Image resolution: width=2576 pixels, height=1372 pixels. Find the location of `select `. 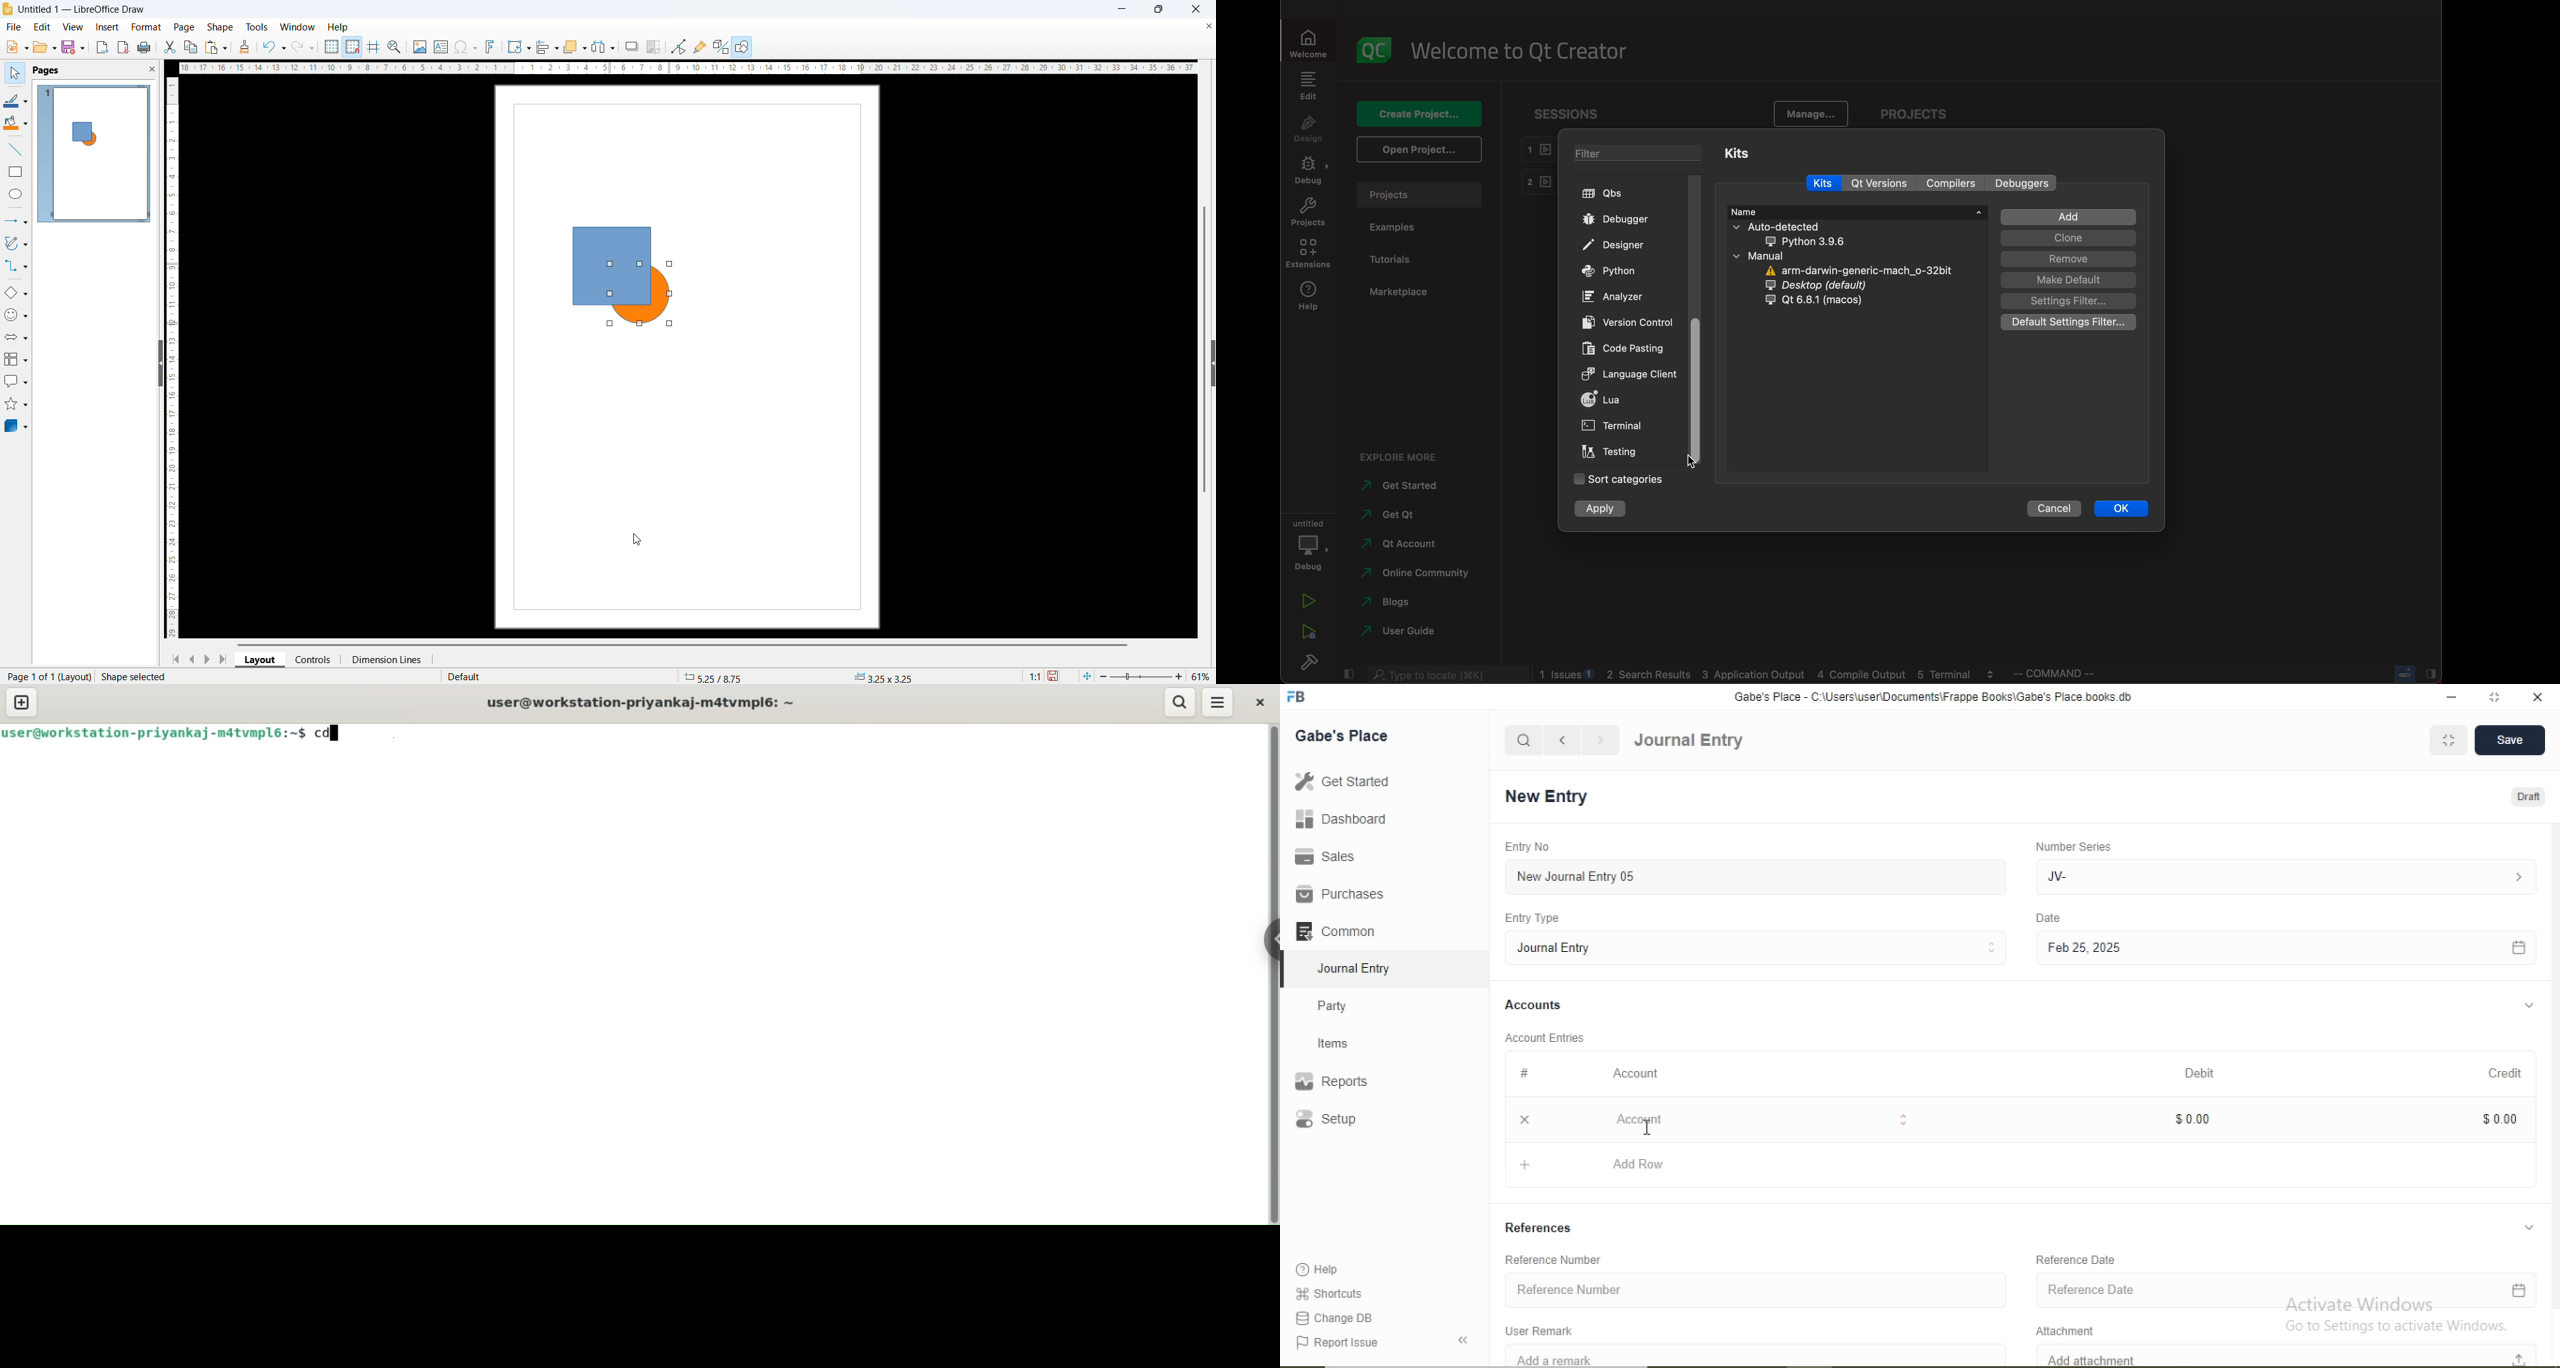

select  is located at coordinates (16, 73).